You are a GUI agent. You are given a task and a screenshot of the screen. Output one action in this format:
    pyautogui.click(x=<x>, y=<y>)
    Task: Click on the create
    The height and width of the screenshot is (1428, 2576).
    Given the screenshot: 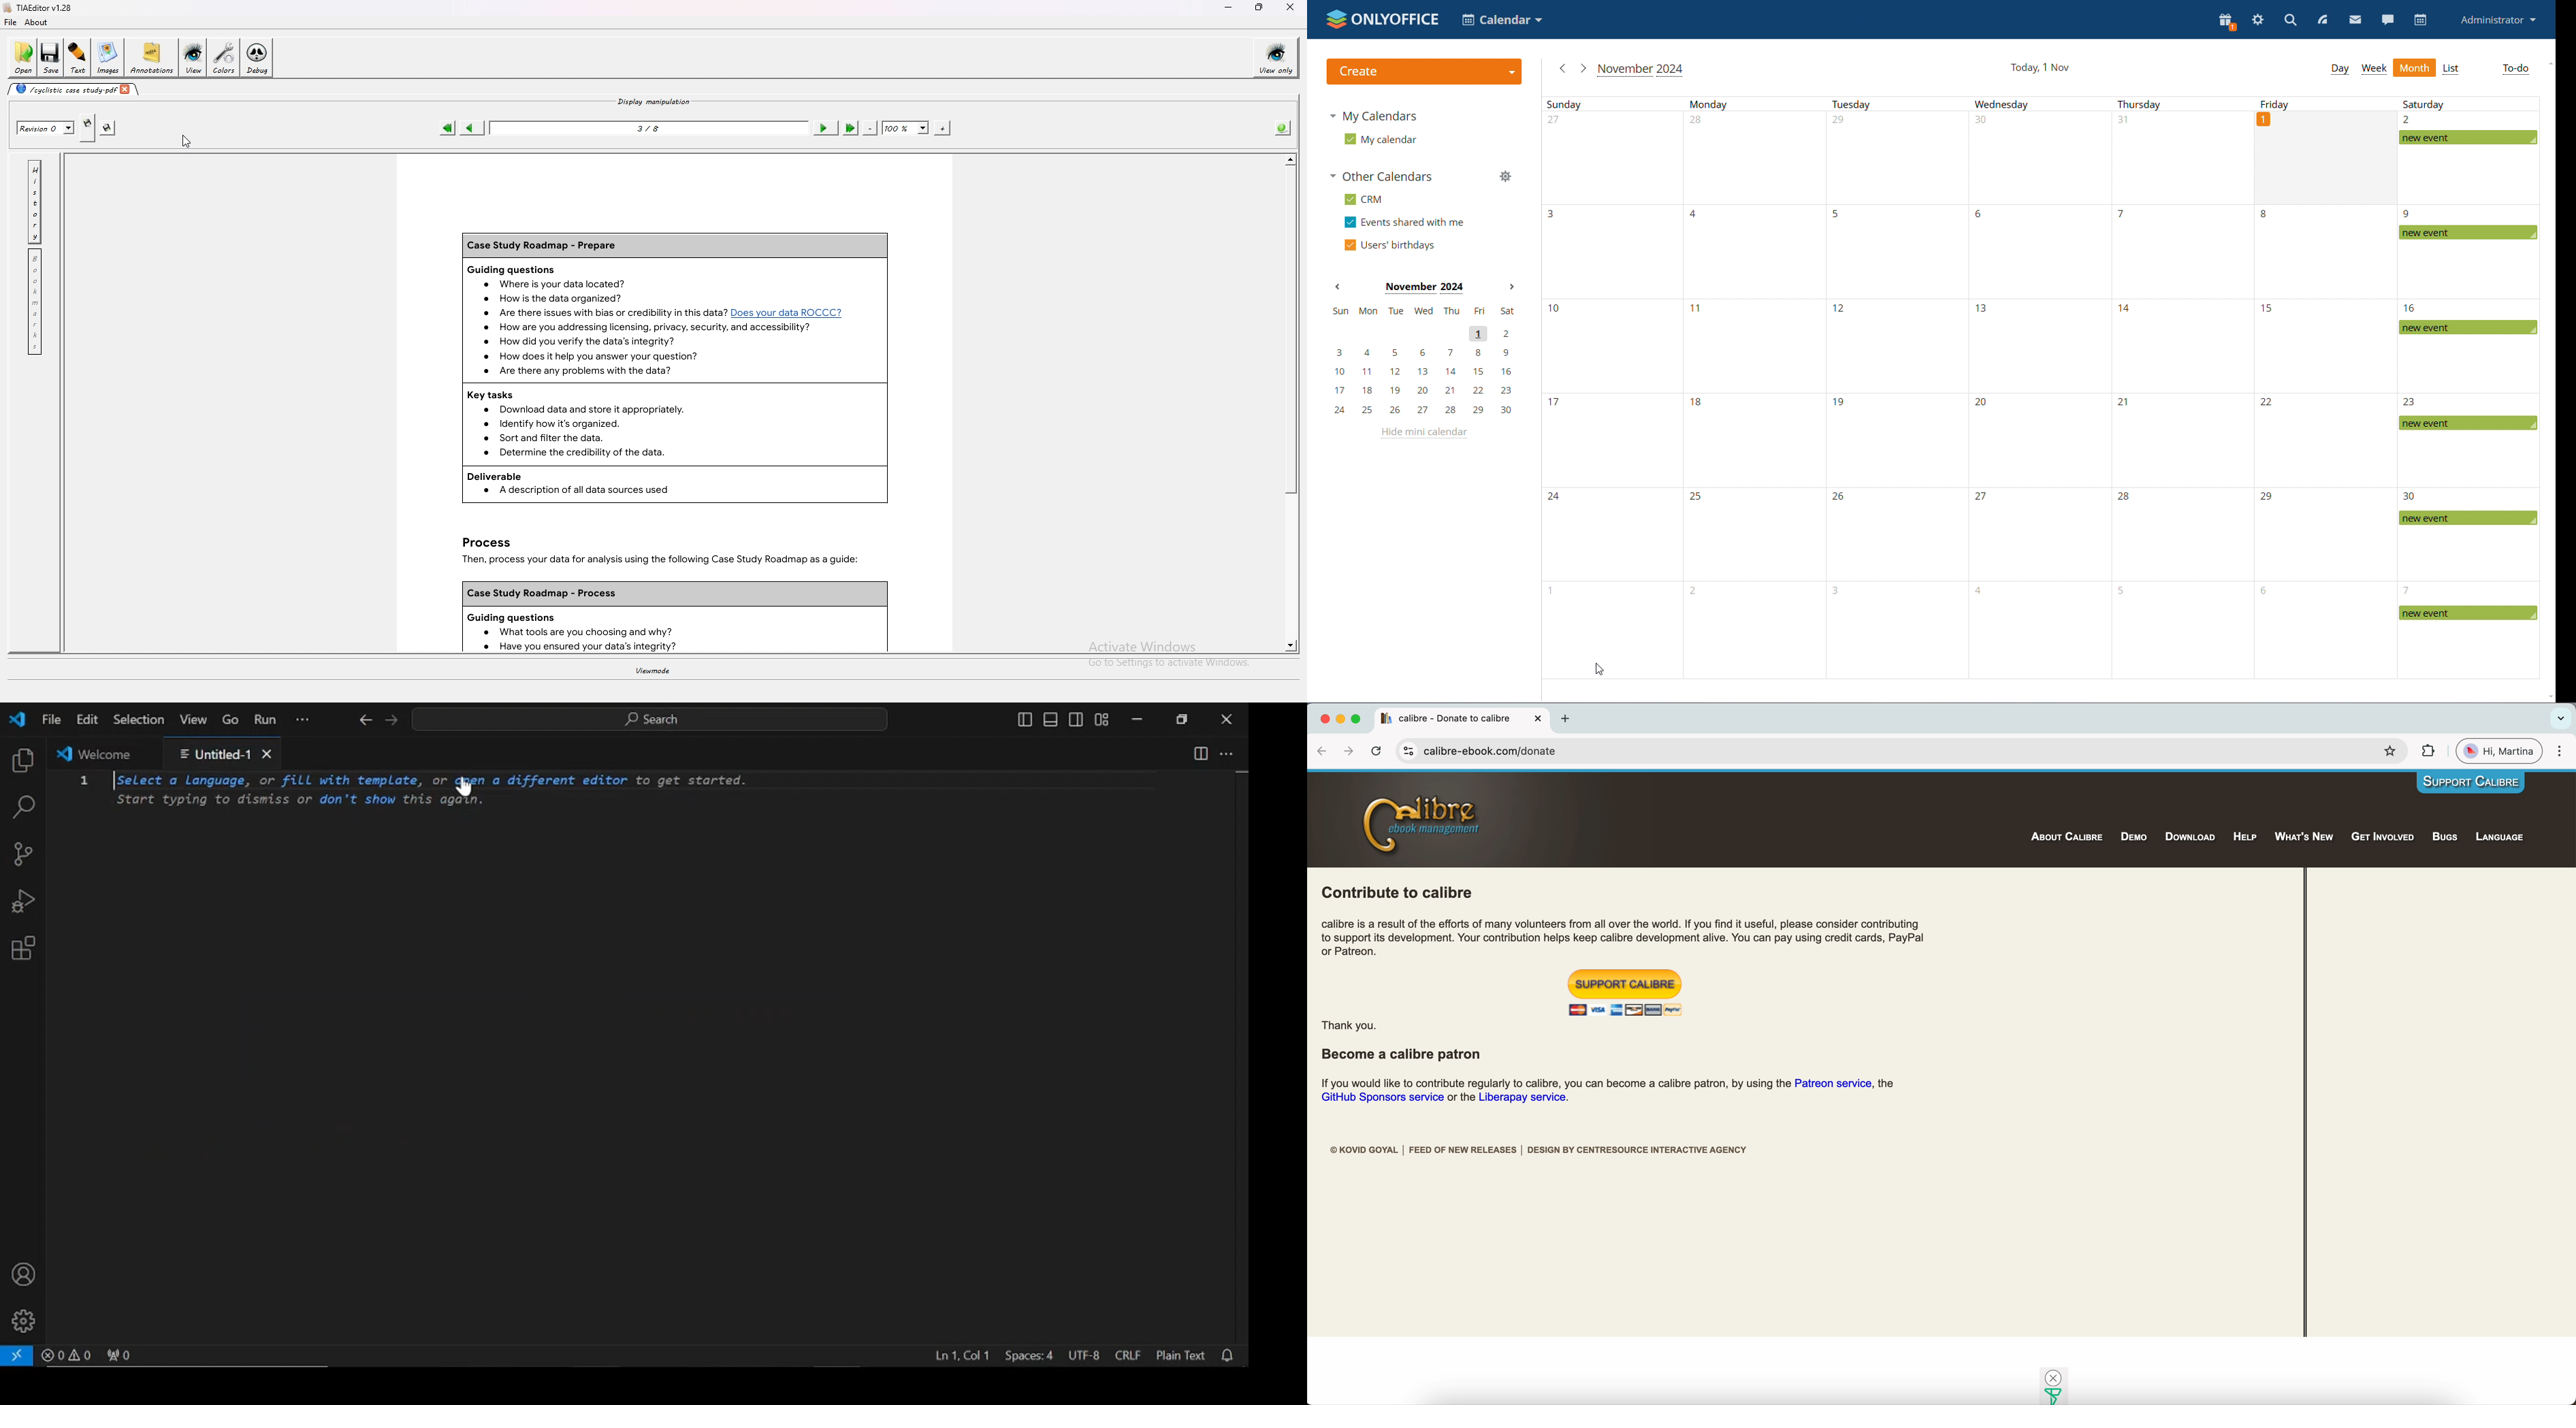 What is the action you would take?
    pyautogui.click(x=1423, y=72)
    